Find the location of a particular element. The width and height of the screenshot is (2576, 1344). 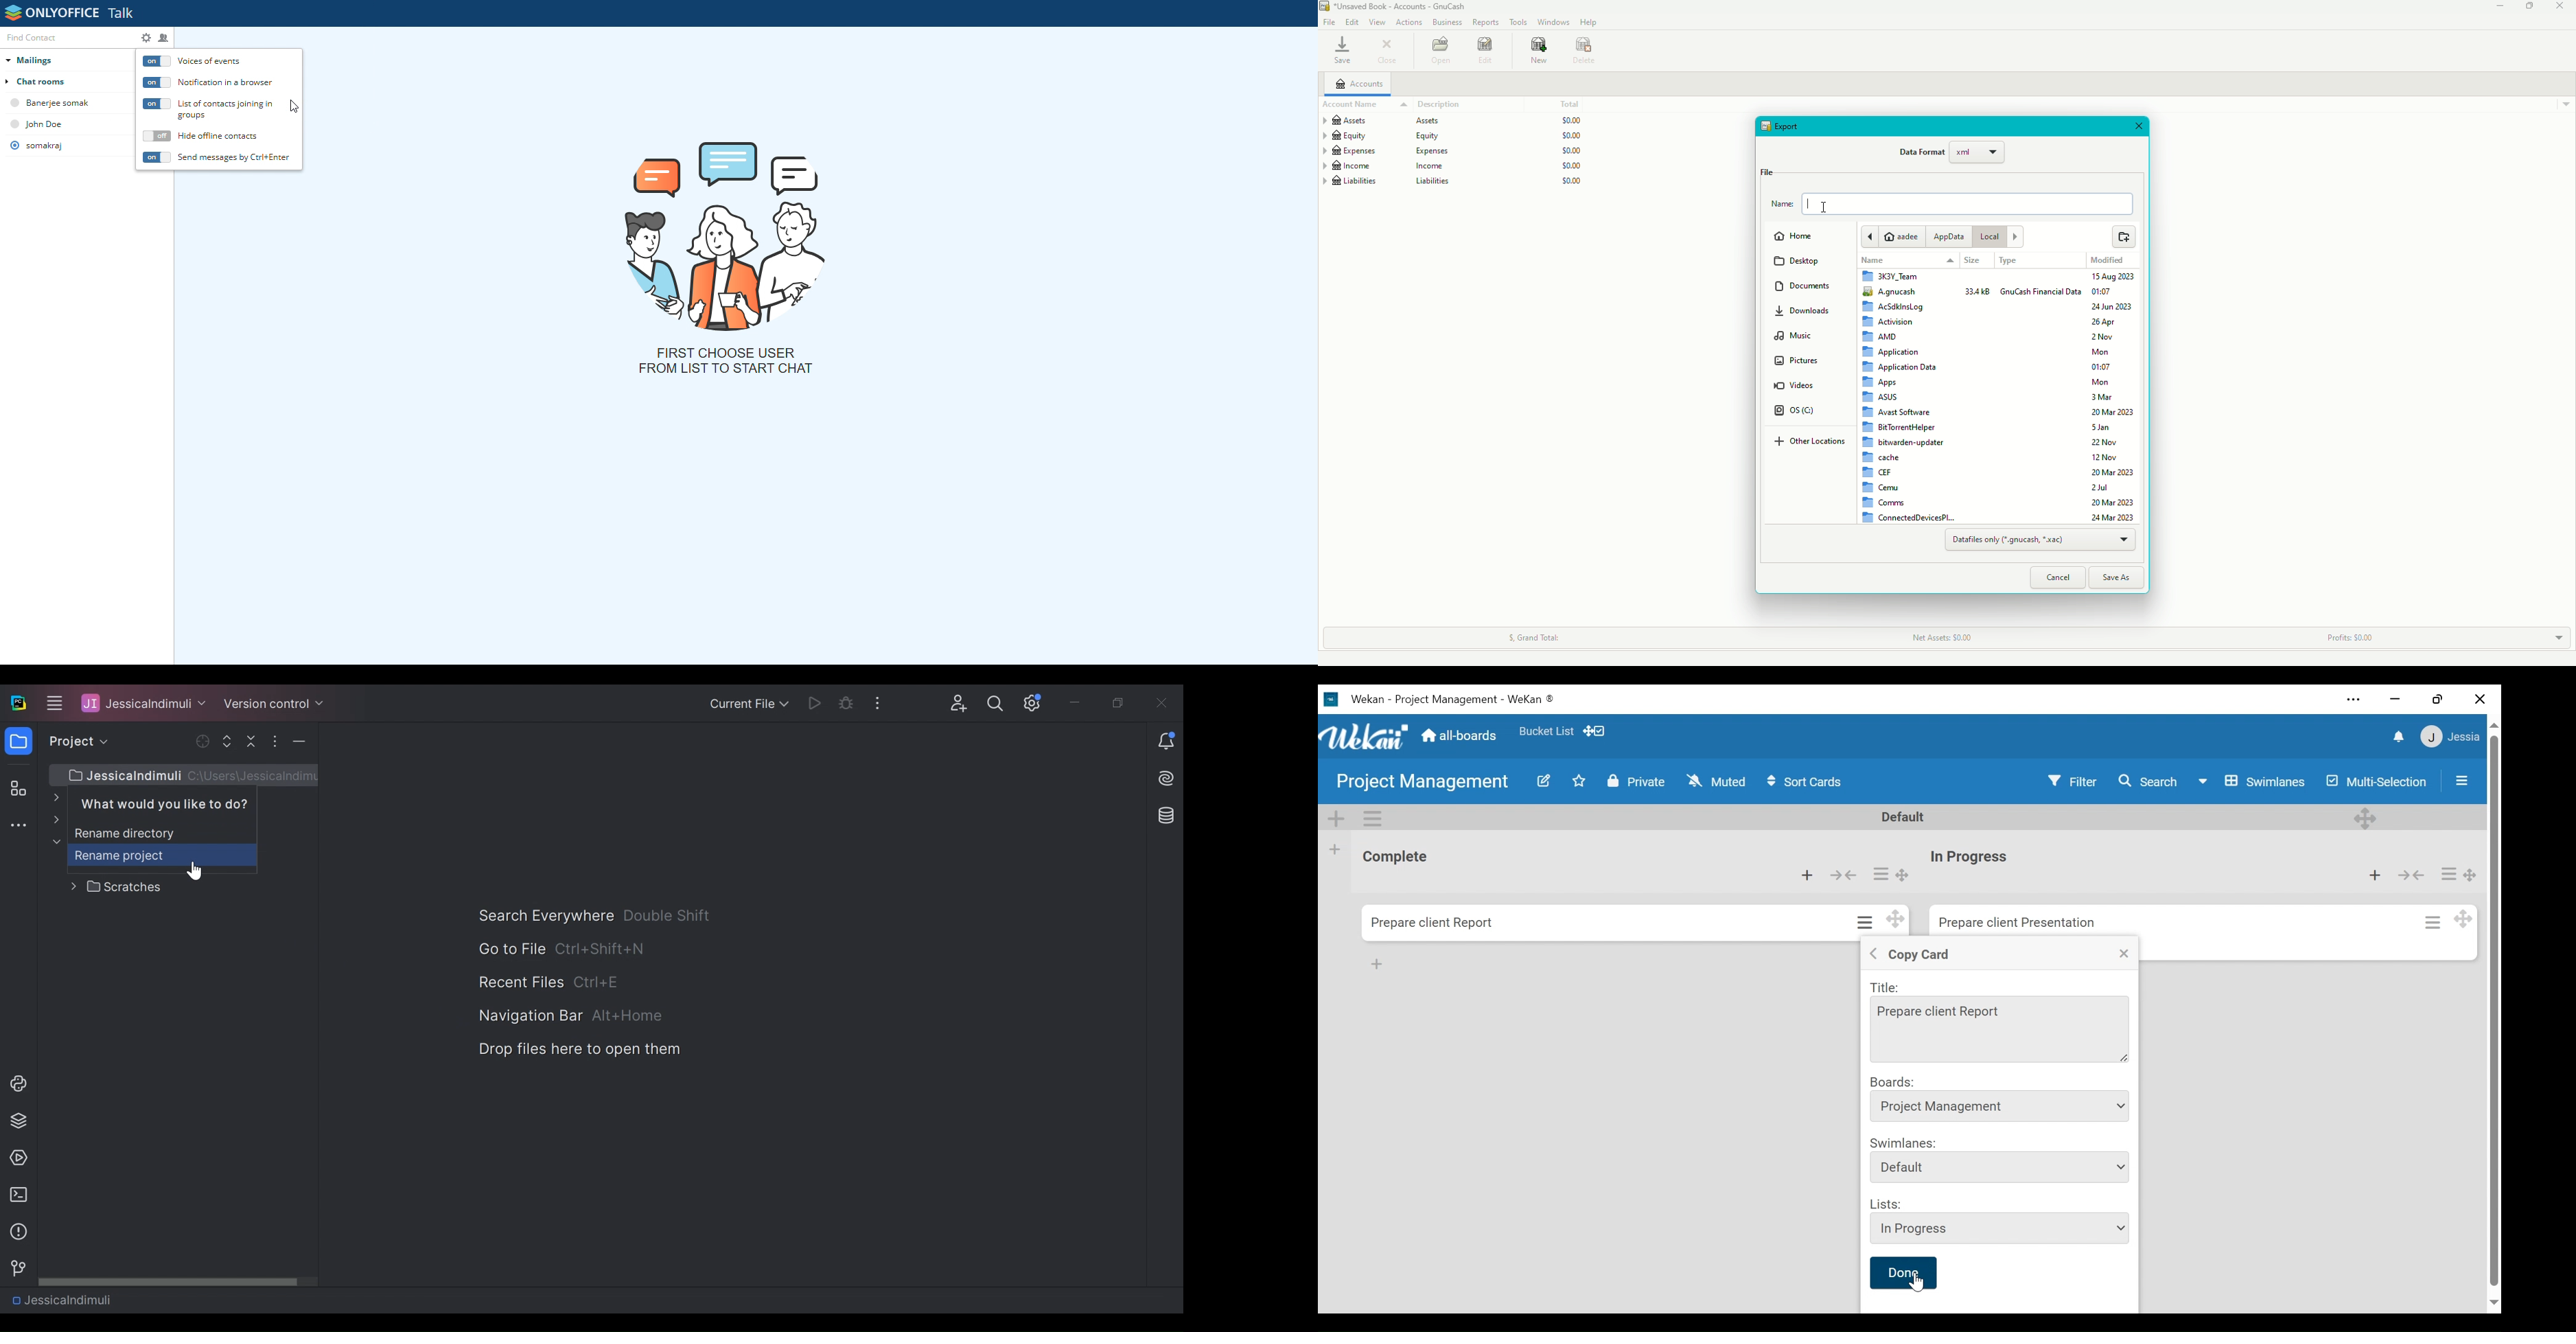

Liabilities is located at coordinates (1455, 184).